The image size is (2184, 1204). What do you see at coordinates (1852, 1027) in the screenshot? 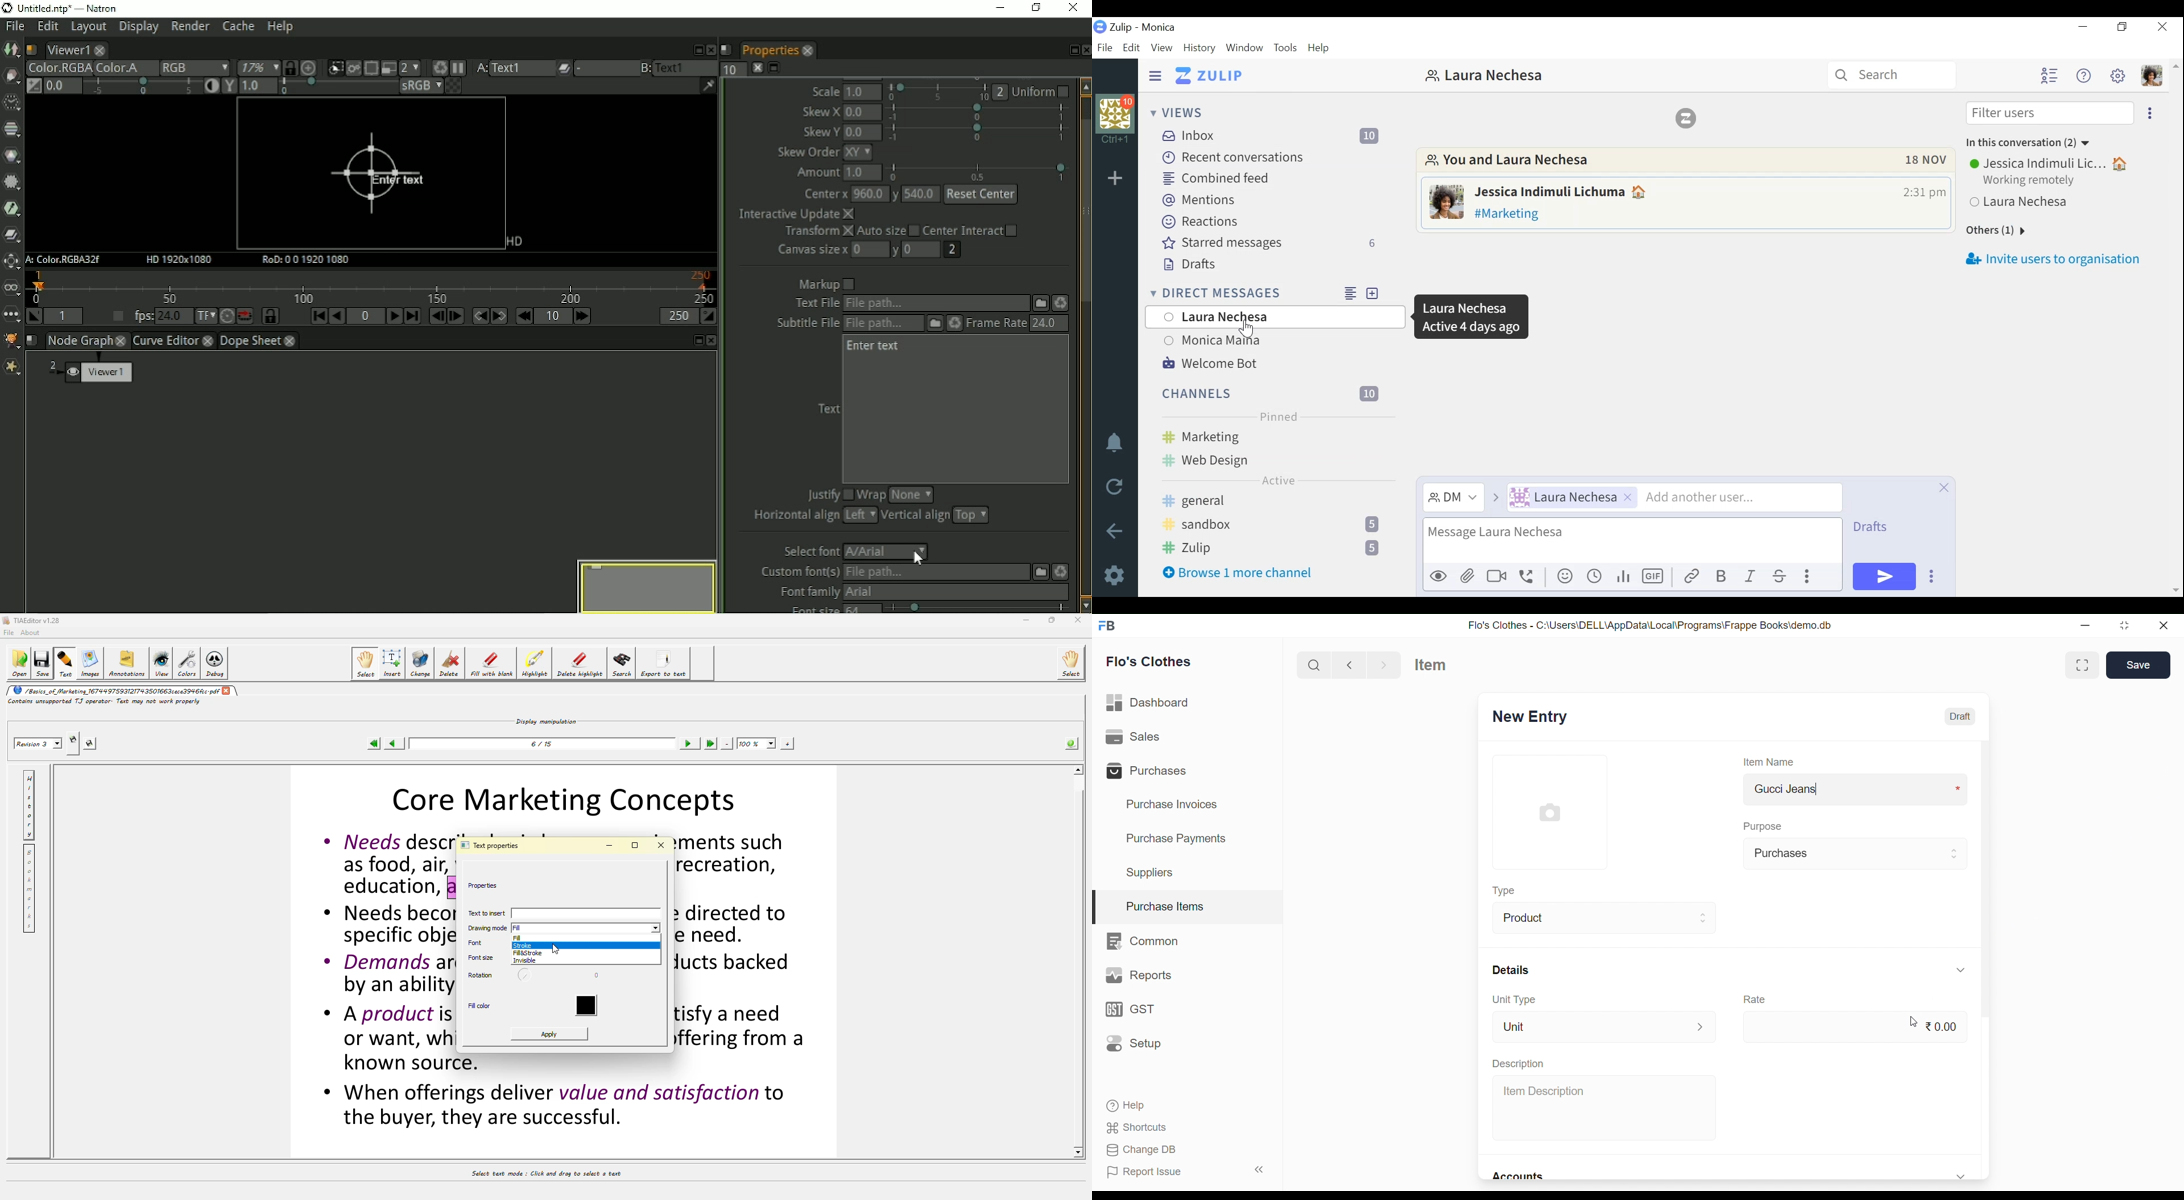
I see `₹0.00` at bounding box center [1852, 1027].